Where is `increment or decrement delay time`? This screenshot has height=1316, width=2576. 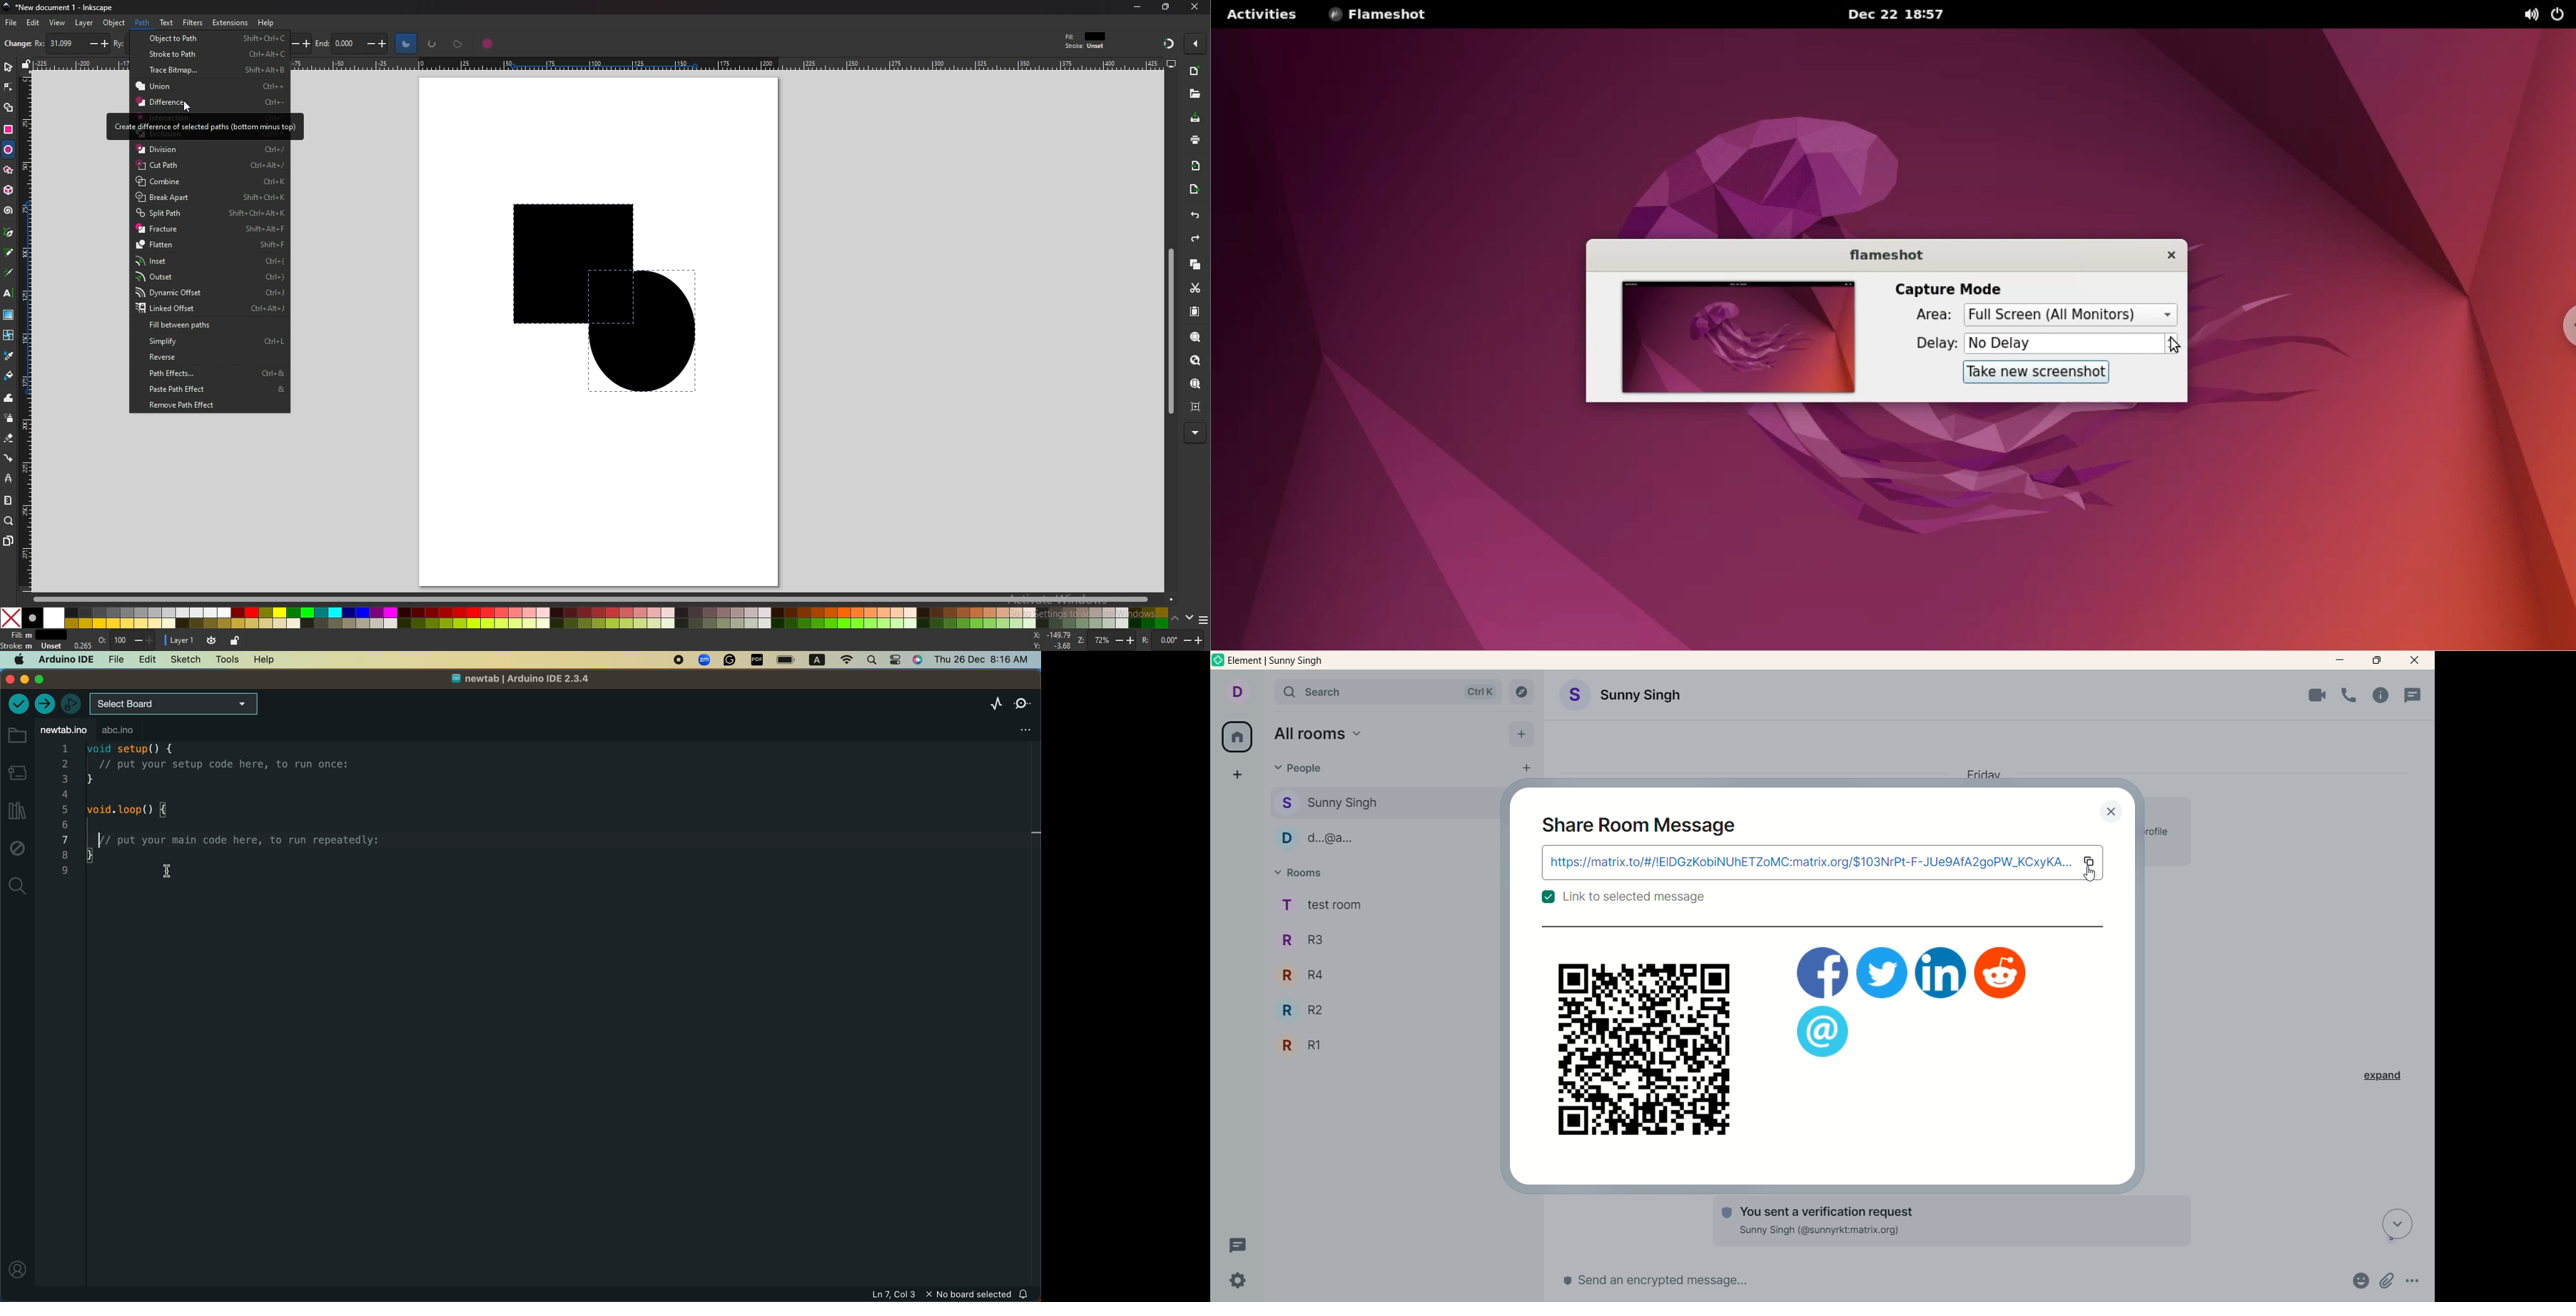
increment or decrement delay time is located at coordinates (2172, 345).